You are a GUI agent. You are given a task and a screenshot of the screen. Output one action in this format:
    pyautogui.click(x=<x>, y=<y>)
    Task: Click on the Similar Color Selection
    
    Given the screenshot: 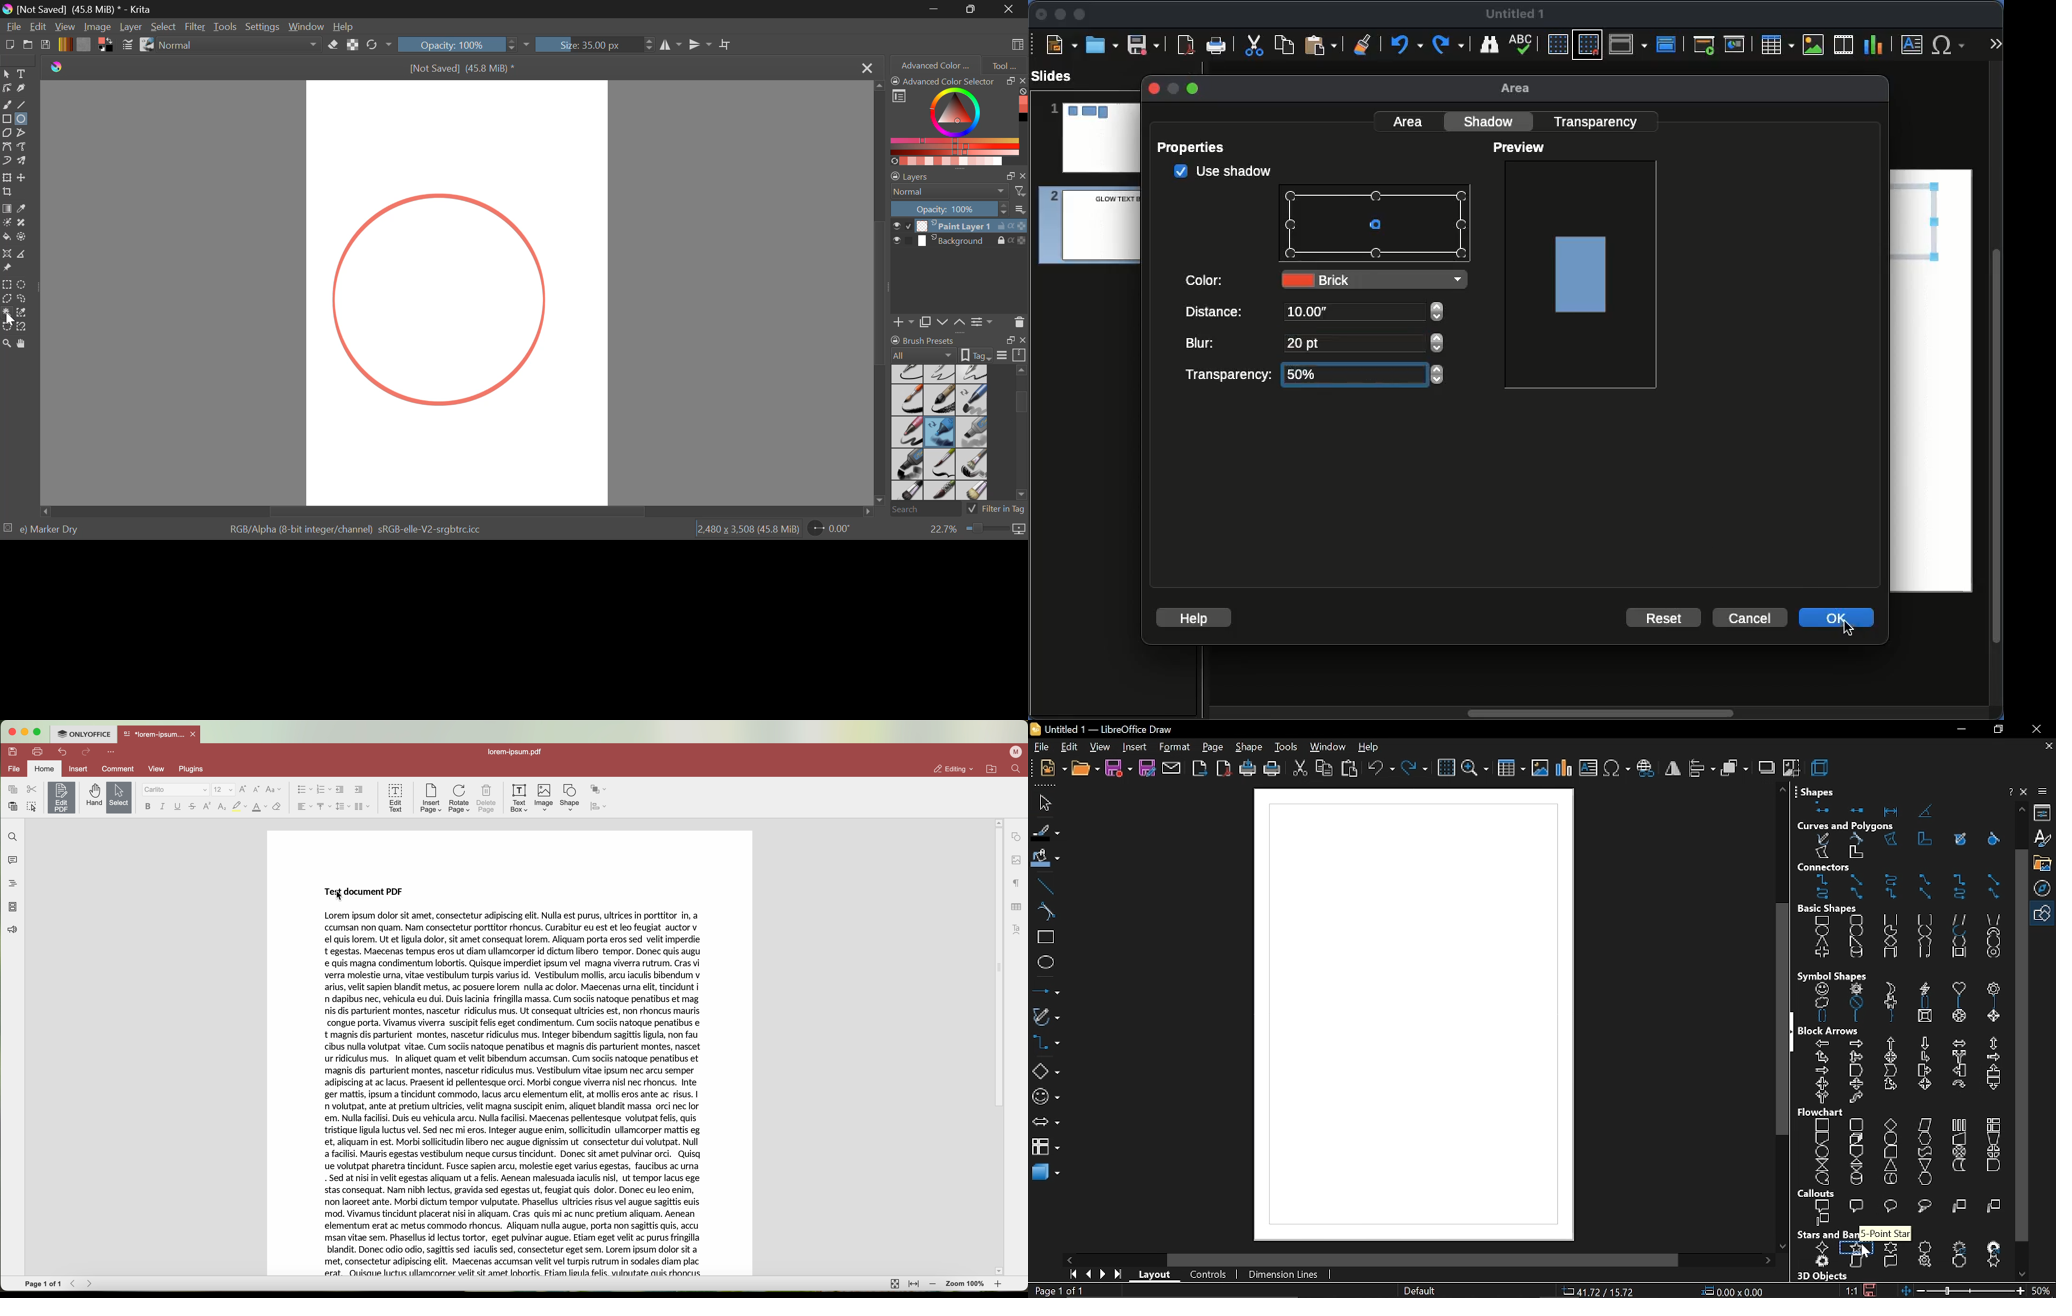 What is the action you would take?
    pyautogui.click(x=25, y=314)
    